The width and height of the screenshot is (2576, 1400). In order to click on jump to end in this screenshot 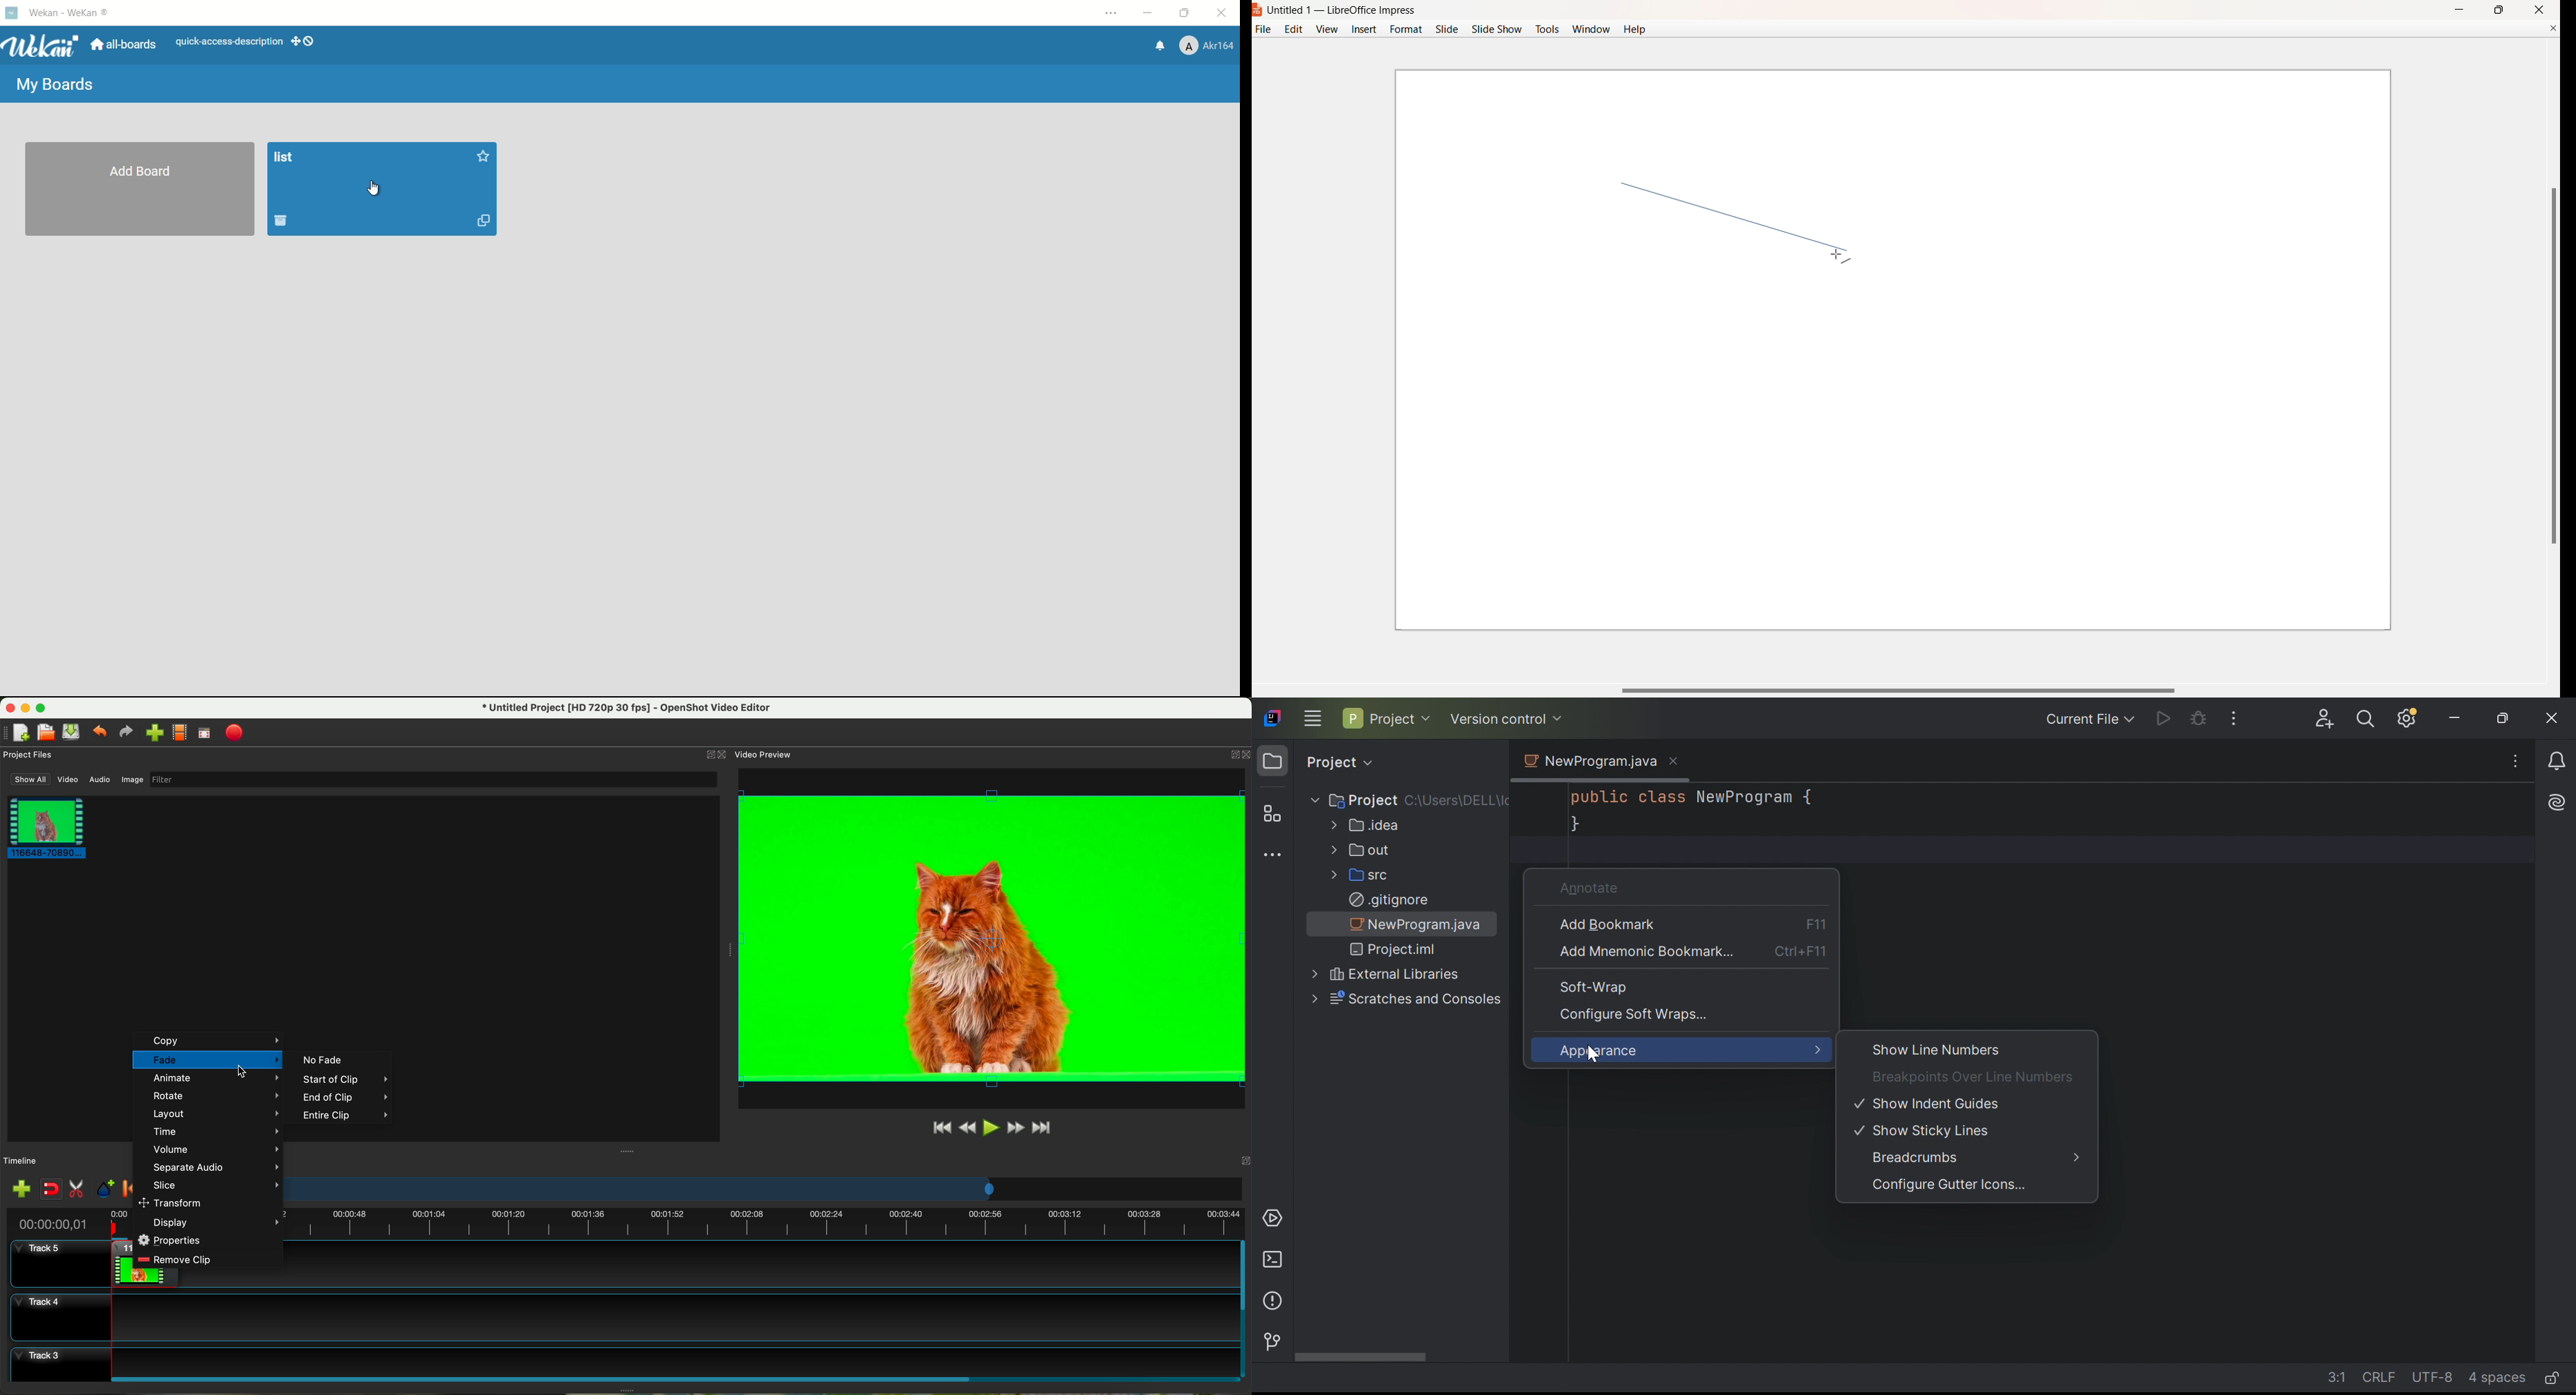, I will do `click(1043, 1129)`.